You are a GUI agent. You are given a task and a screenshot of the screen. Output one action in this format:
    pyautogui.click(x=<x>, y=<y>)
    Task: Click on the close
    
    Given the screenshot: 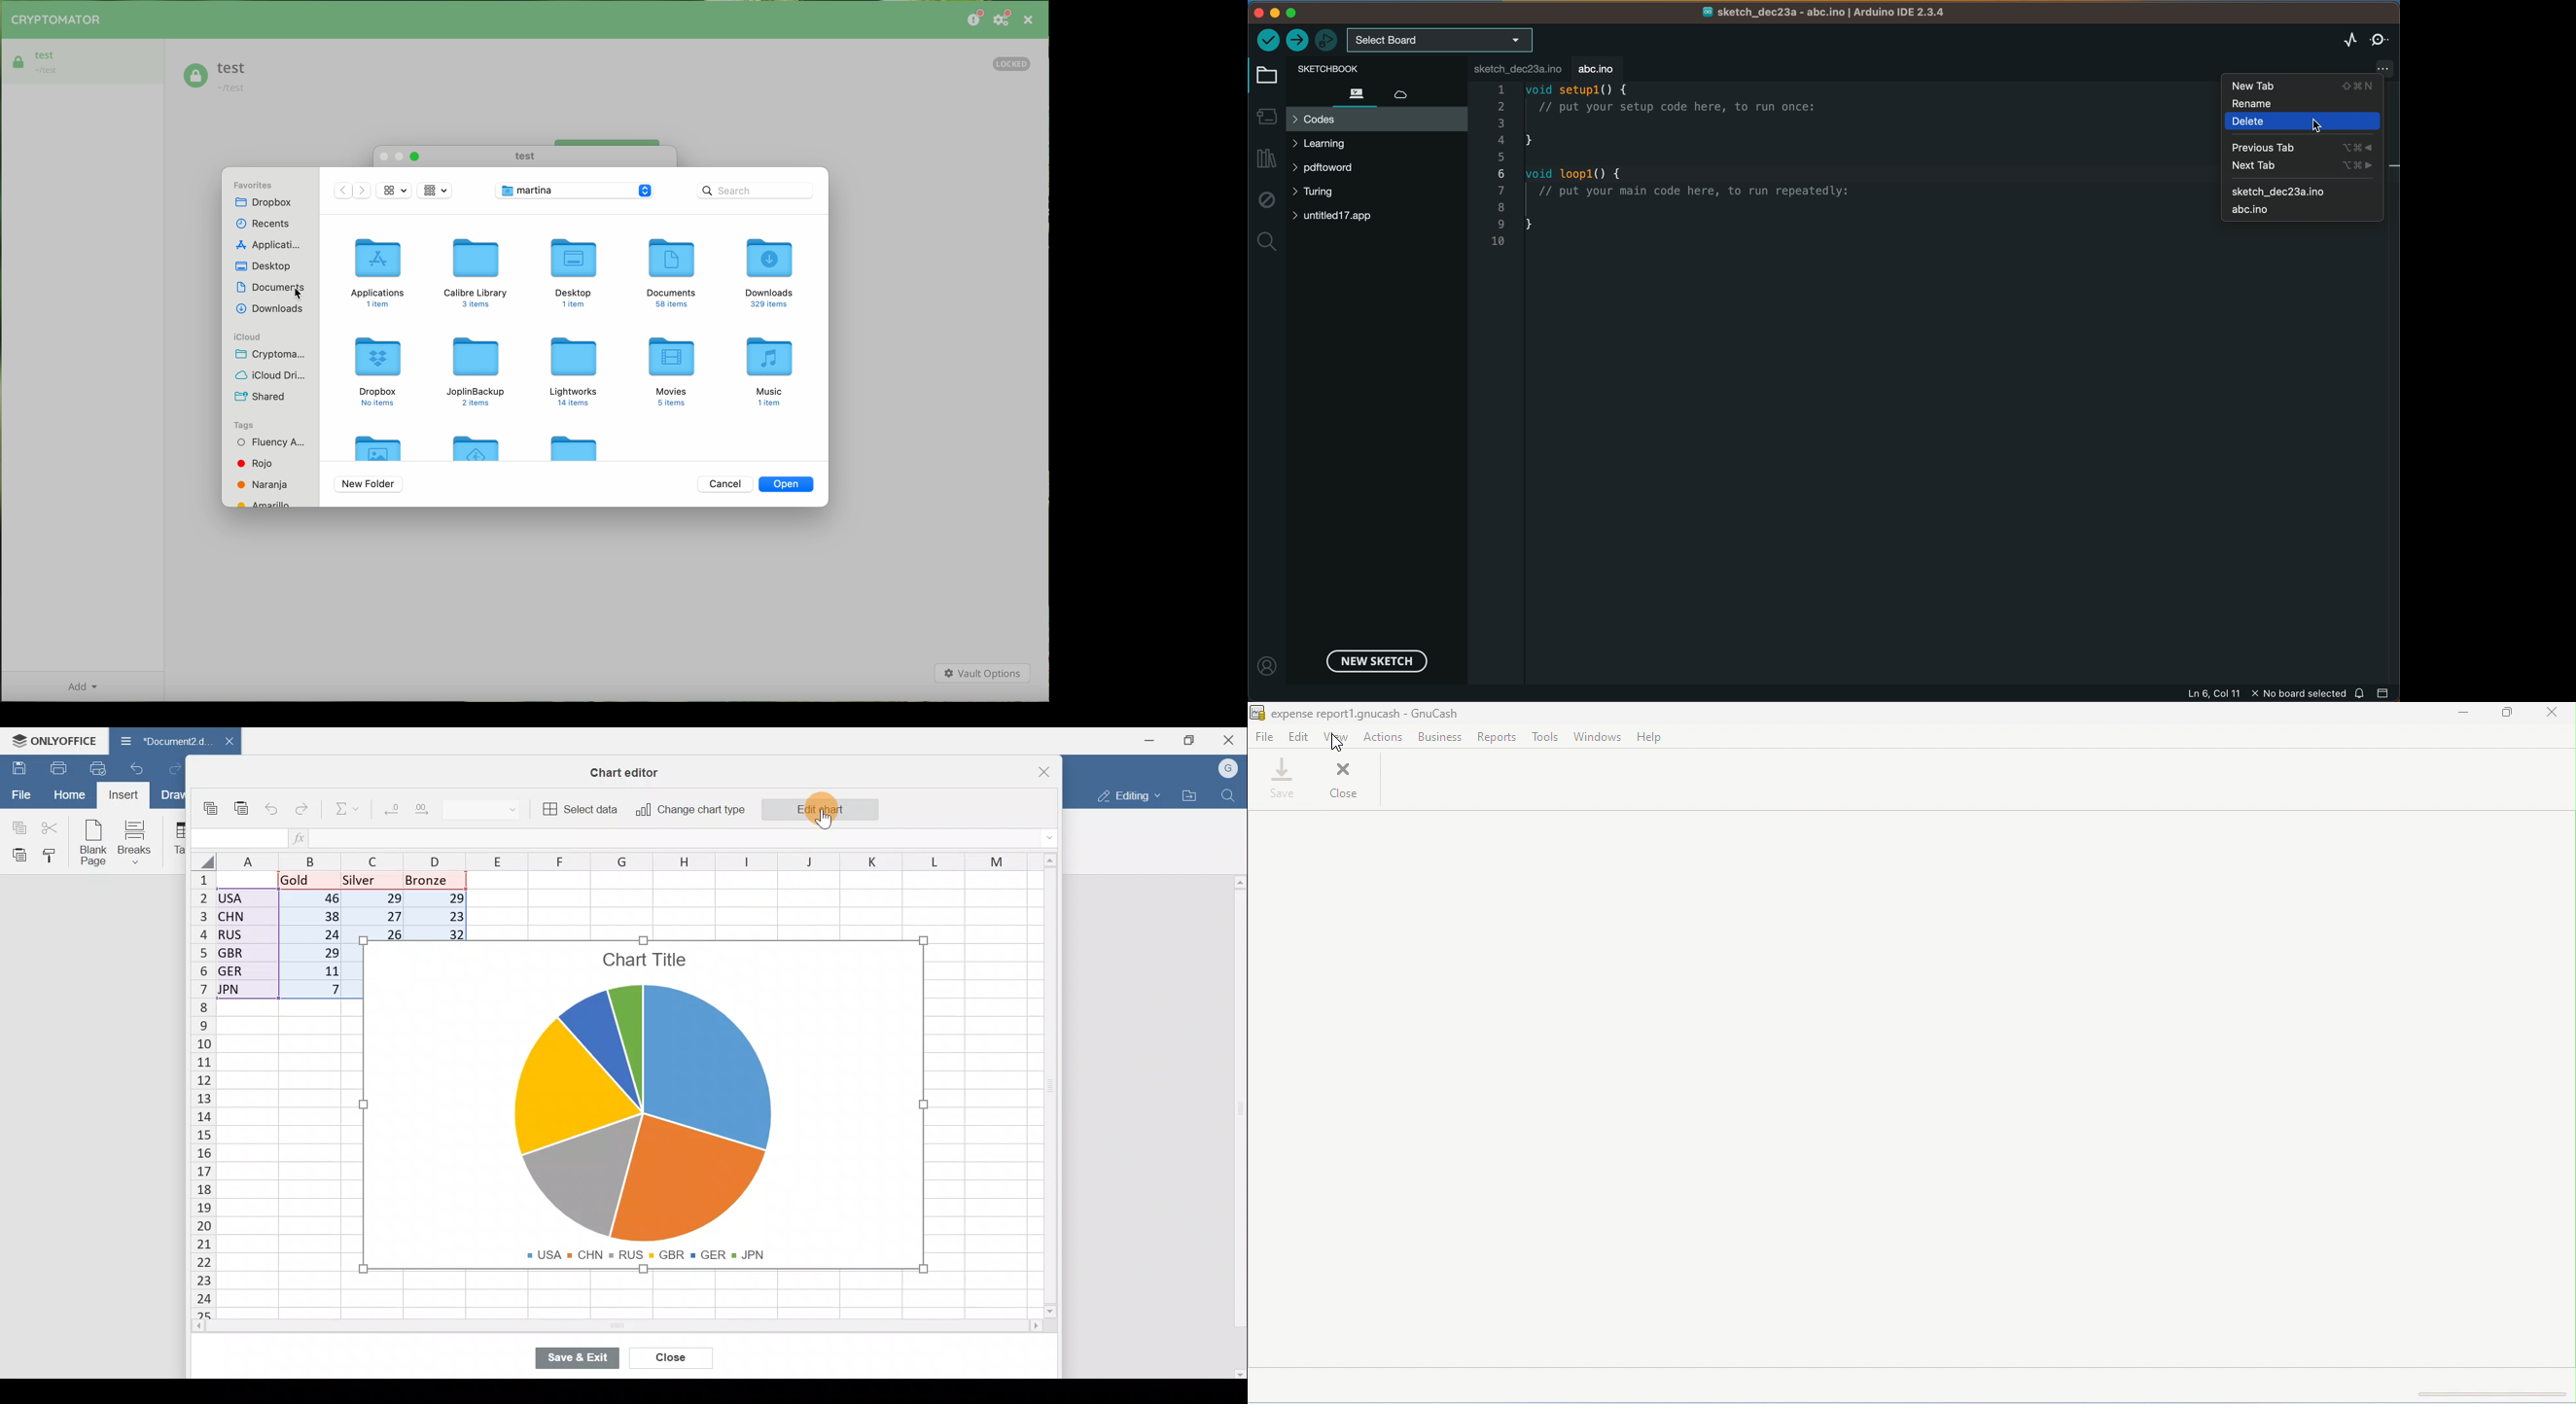 What is the action you would take?
    pyautogui.click(x=2551, y=713)
    